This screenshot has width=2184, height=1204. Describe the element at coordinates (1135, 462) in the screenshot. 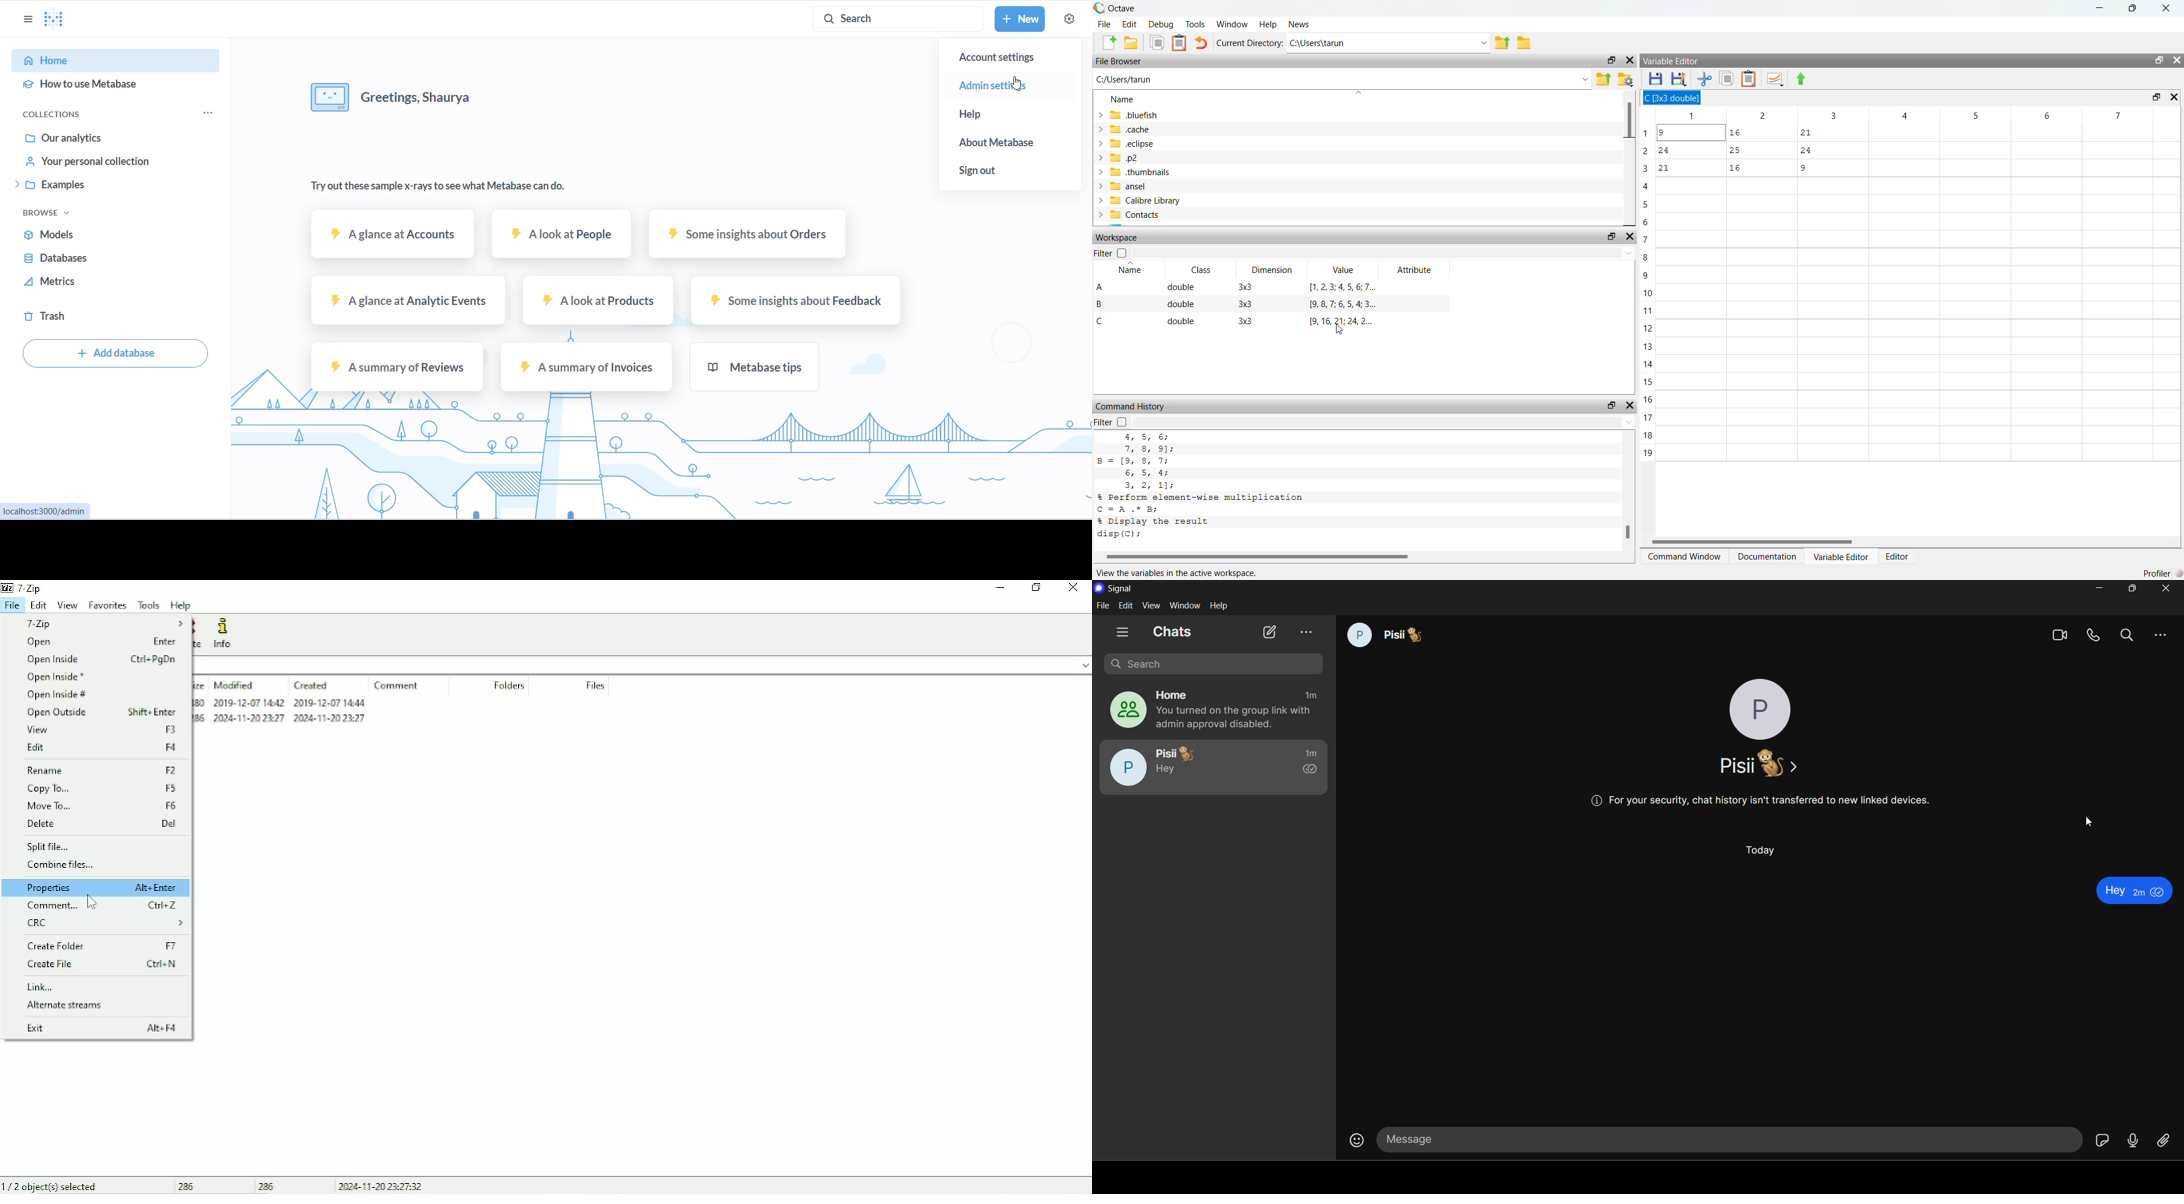

I see `B= [9, 8, 7;` at that location.